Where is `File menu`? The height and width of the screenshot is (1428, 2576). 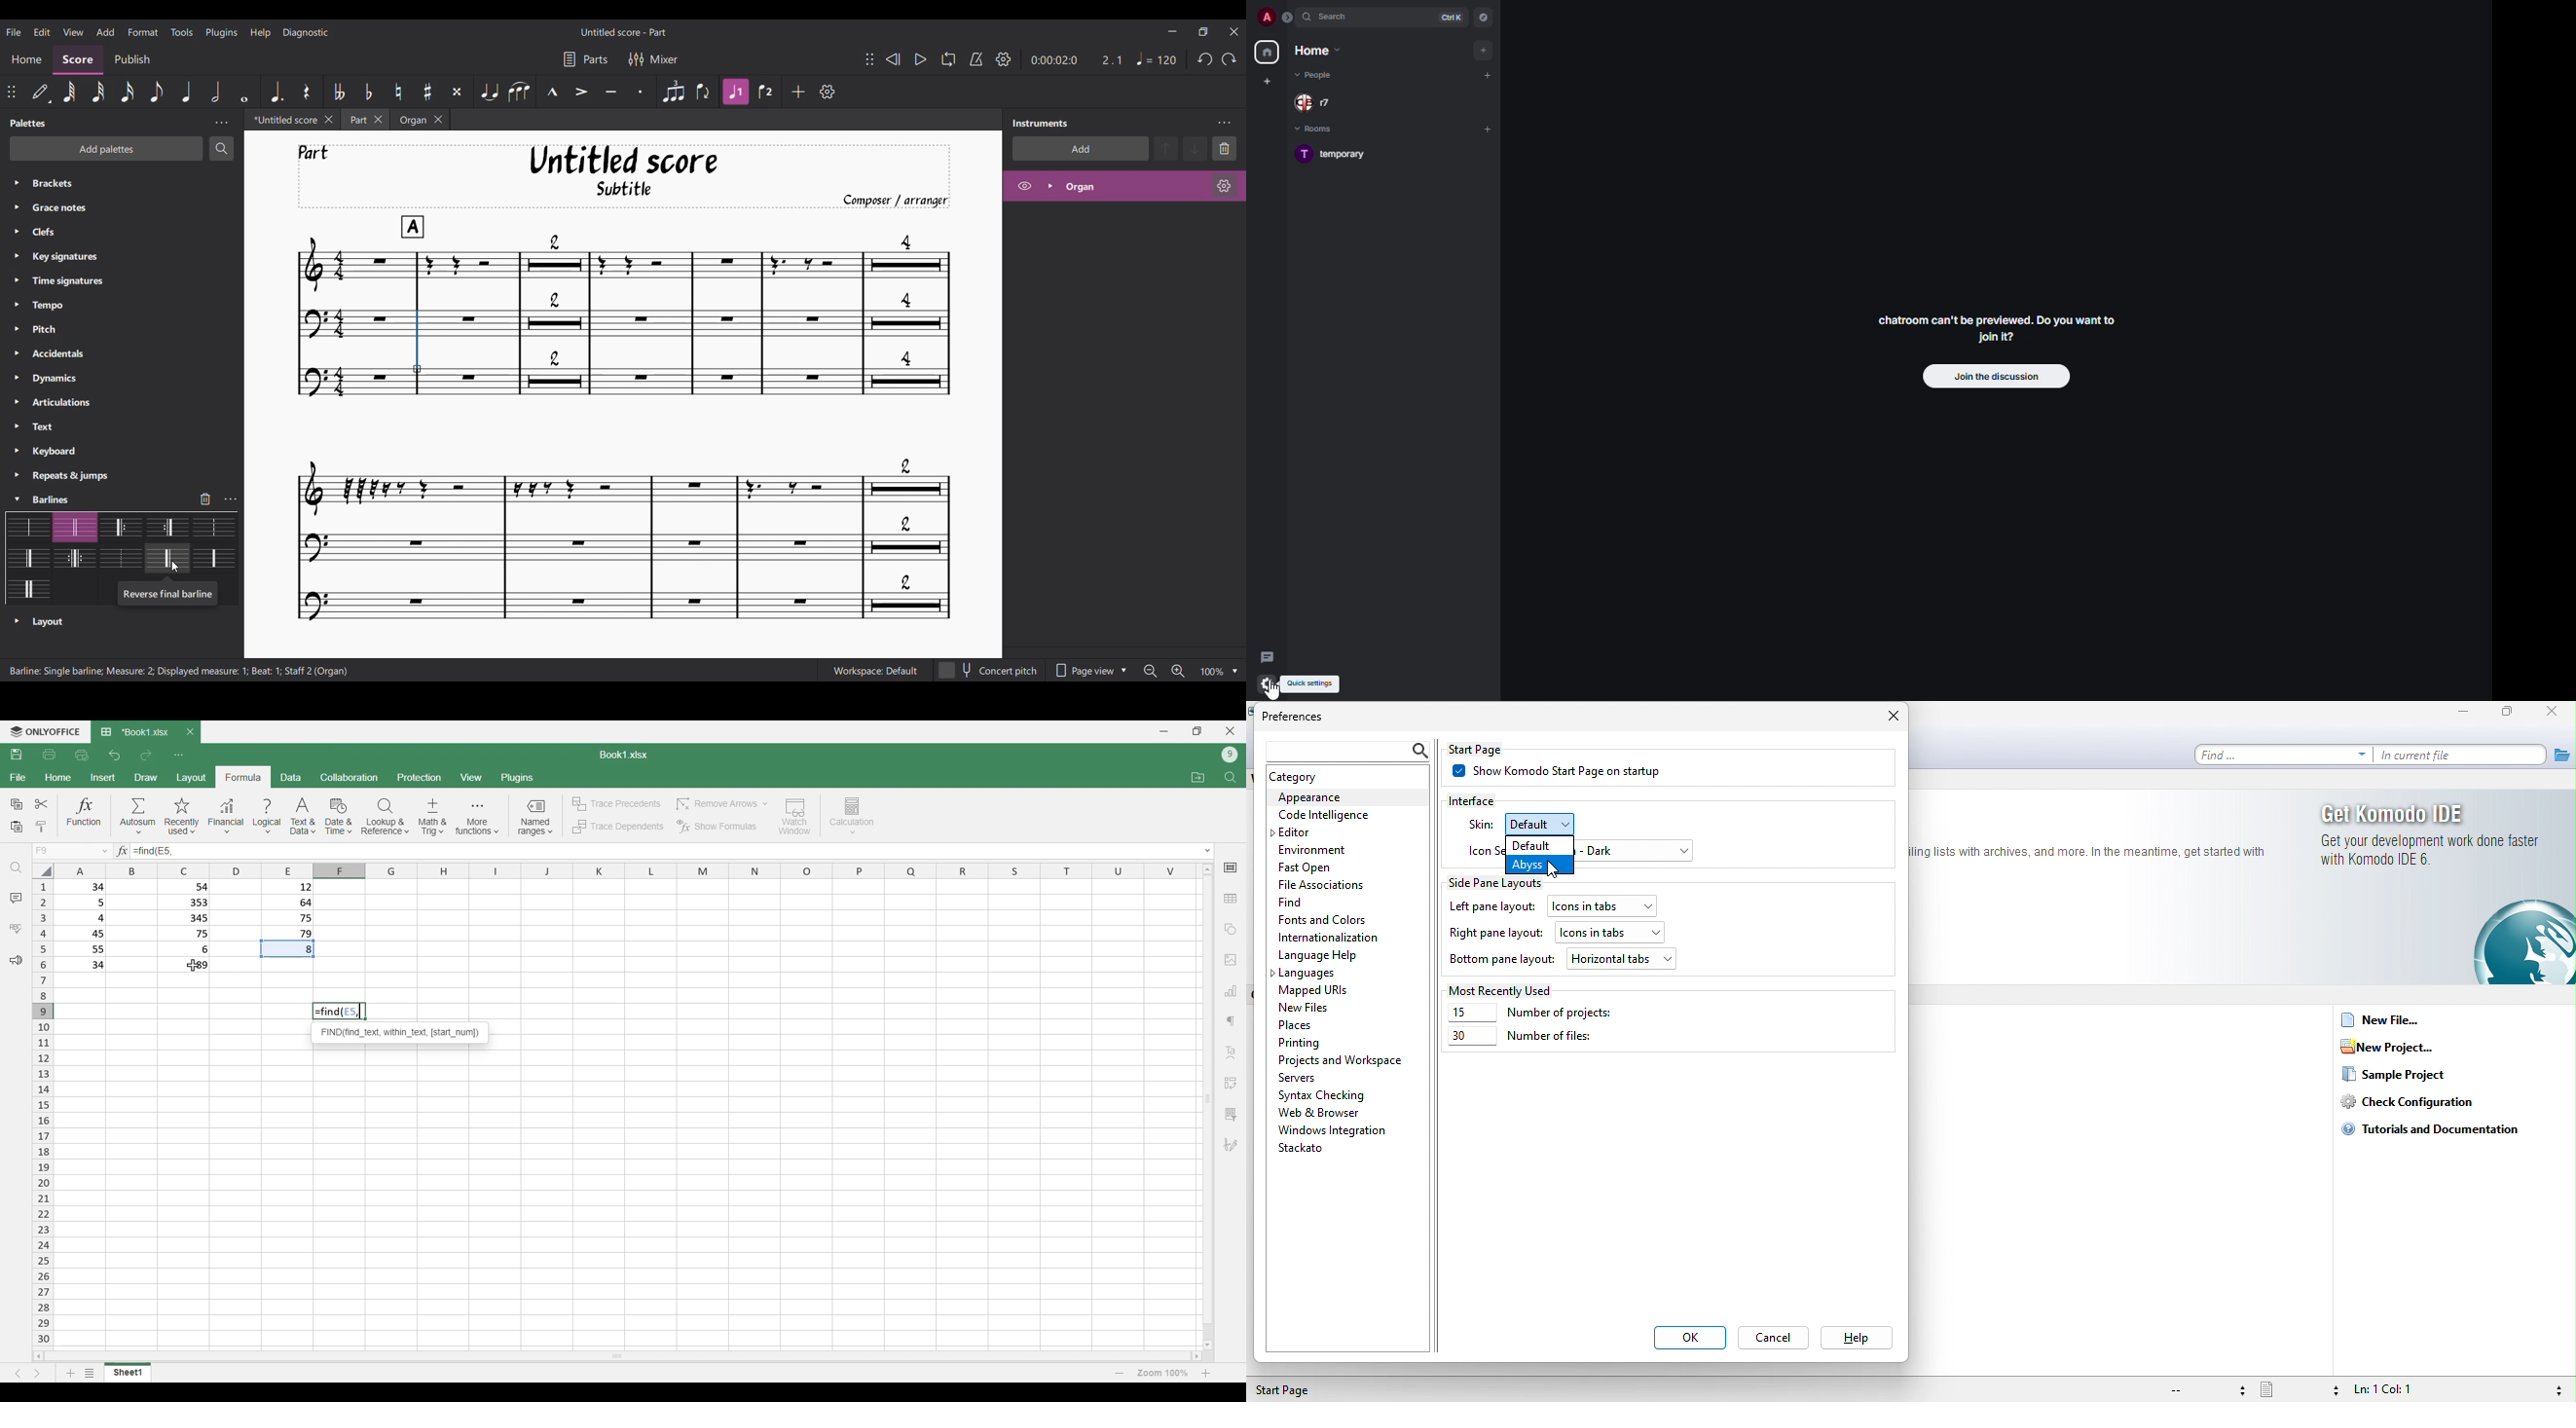
File menu is located at coordinates (14, 31).